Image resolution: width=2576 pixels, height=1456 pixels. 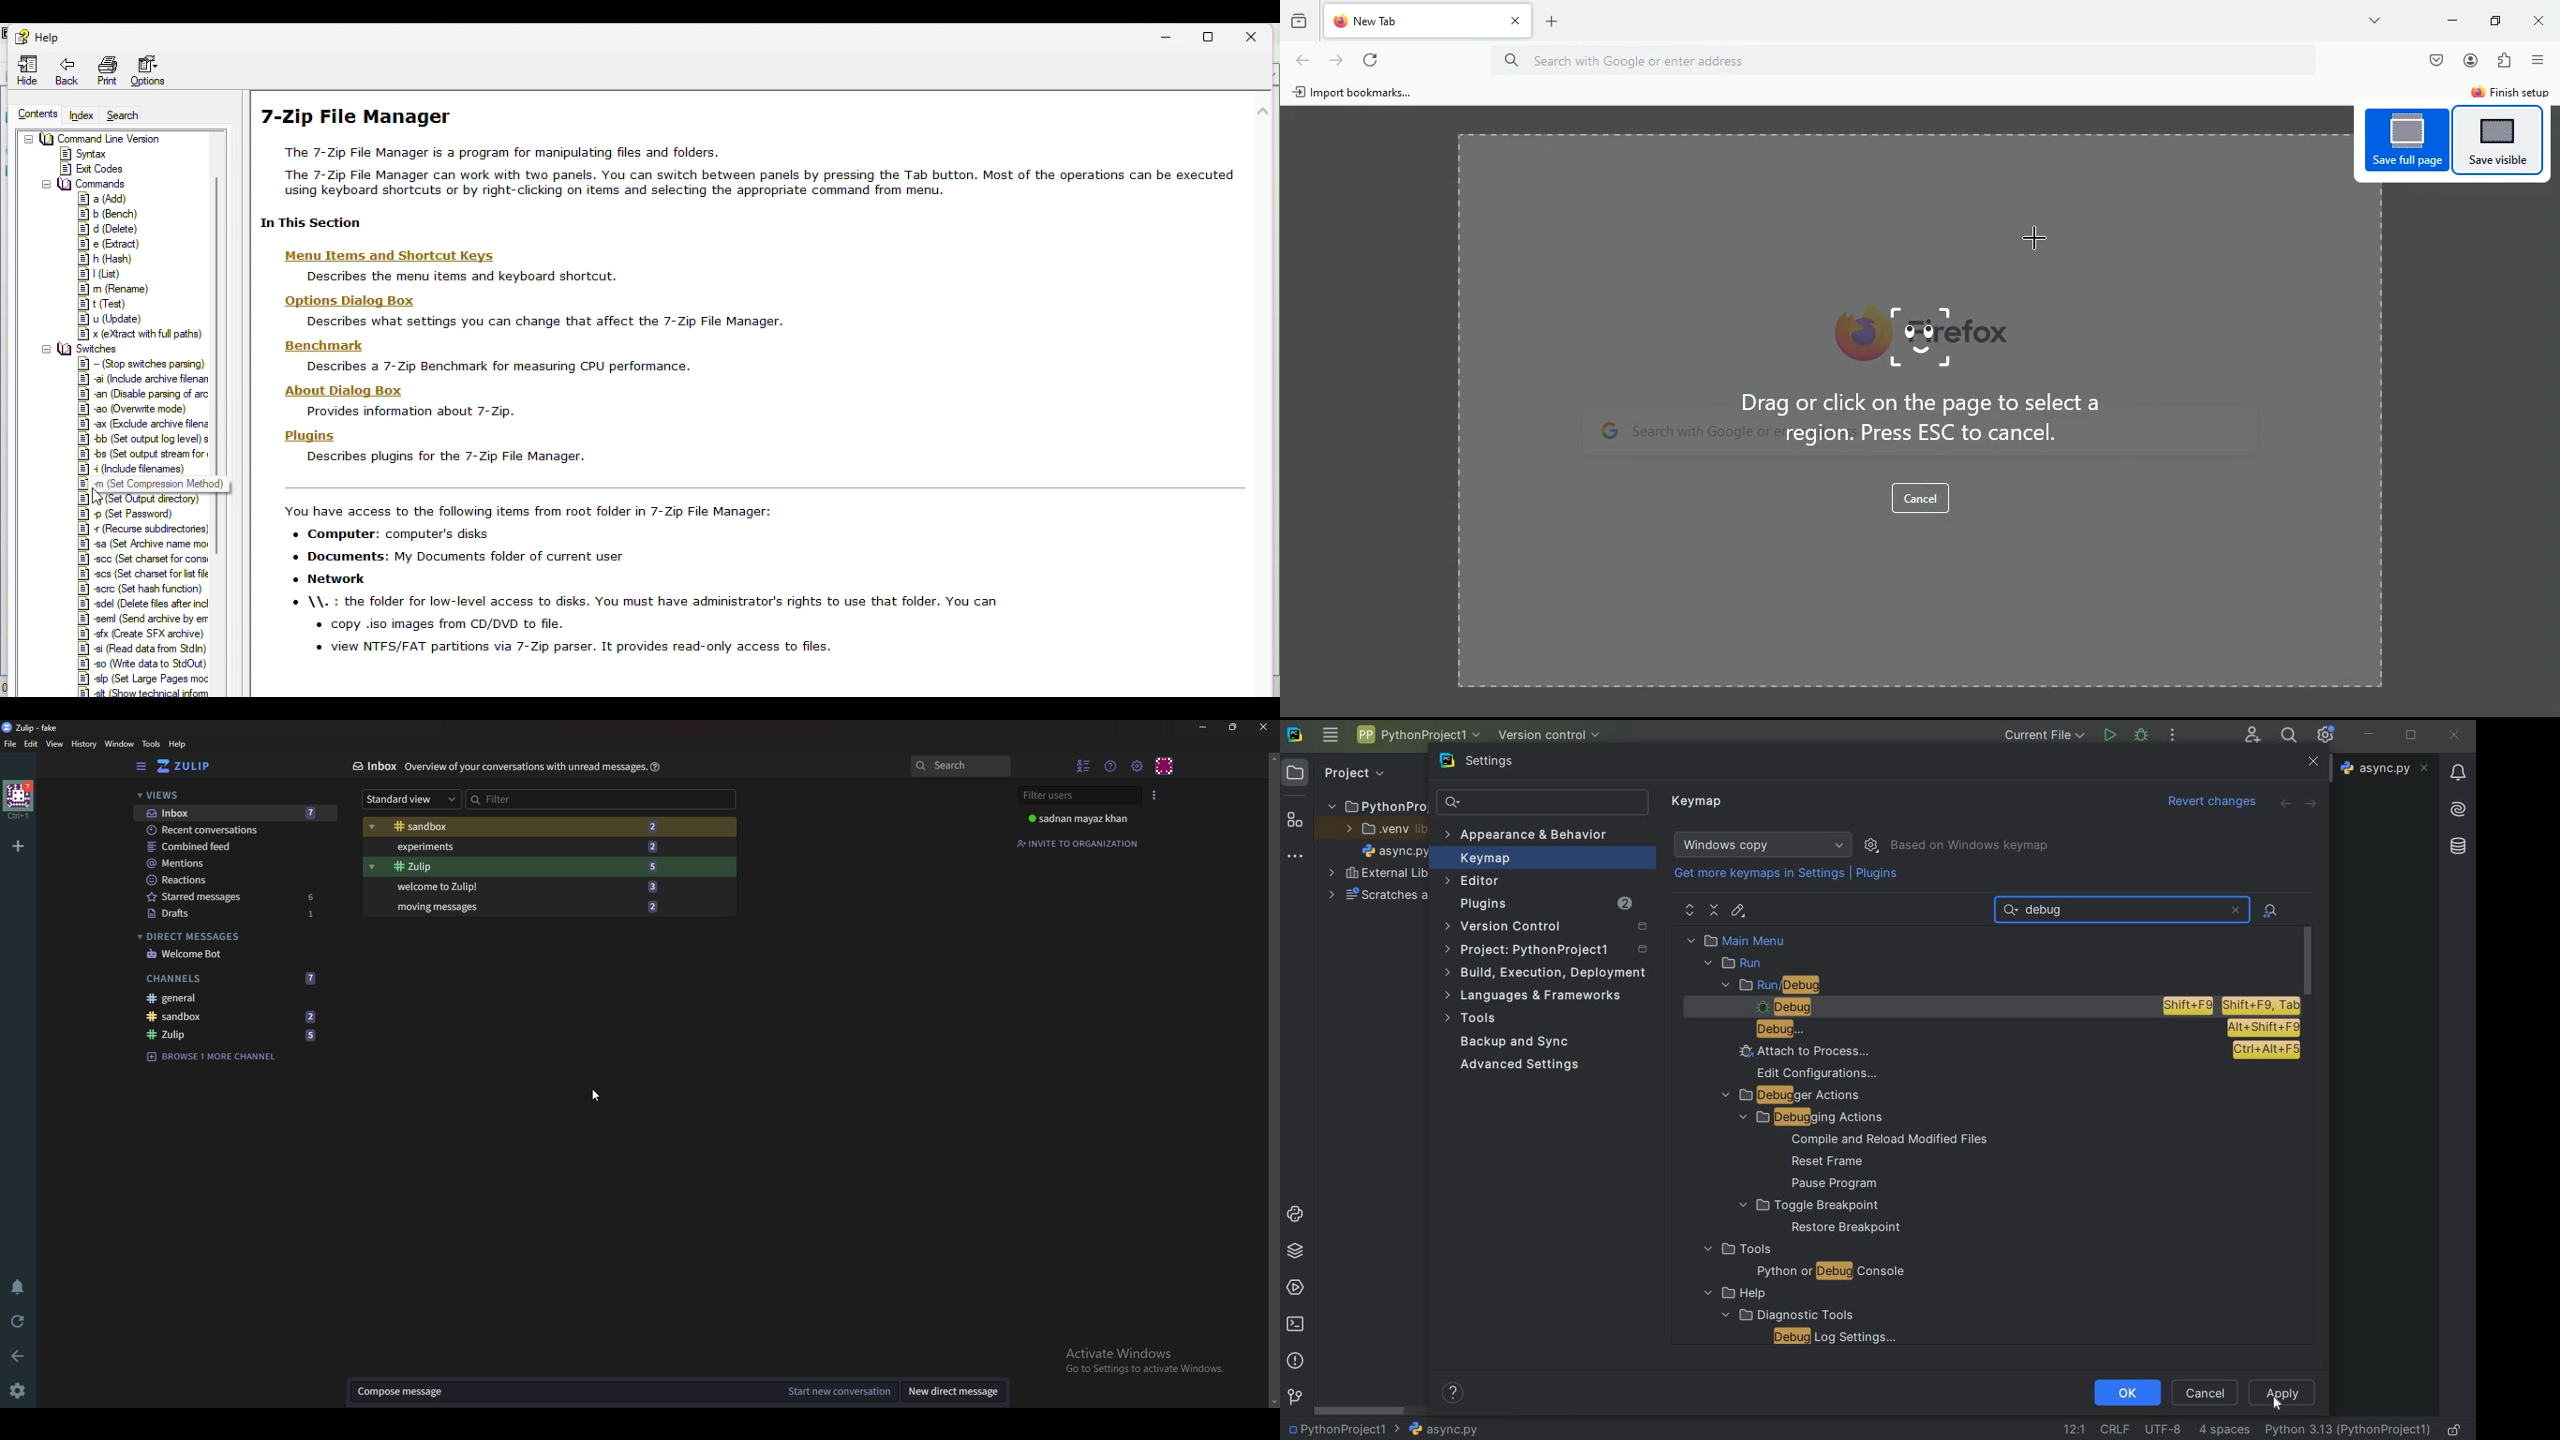 What do you see at coordinates (2449, 21) in the screenshot?
I see `minimize` at bounding box center [2449, 21].